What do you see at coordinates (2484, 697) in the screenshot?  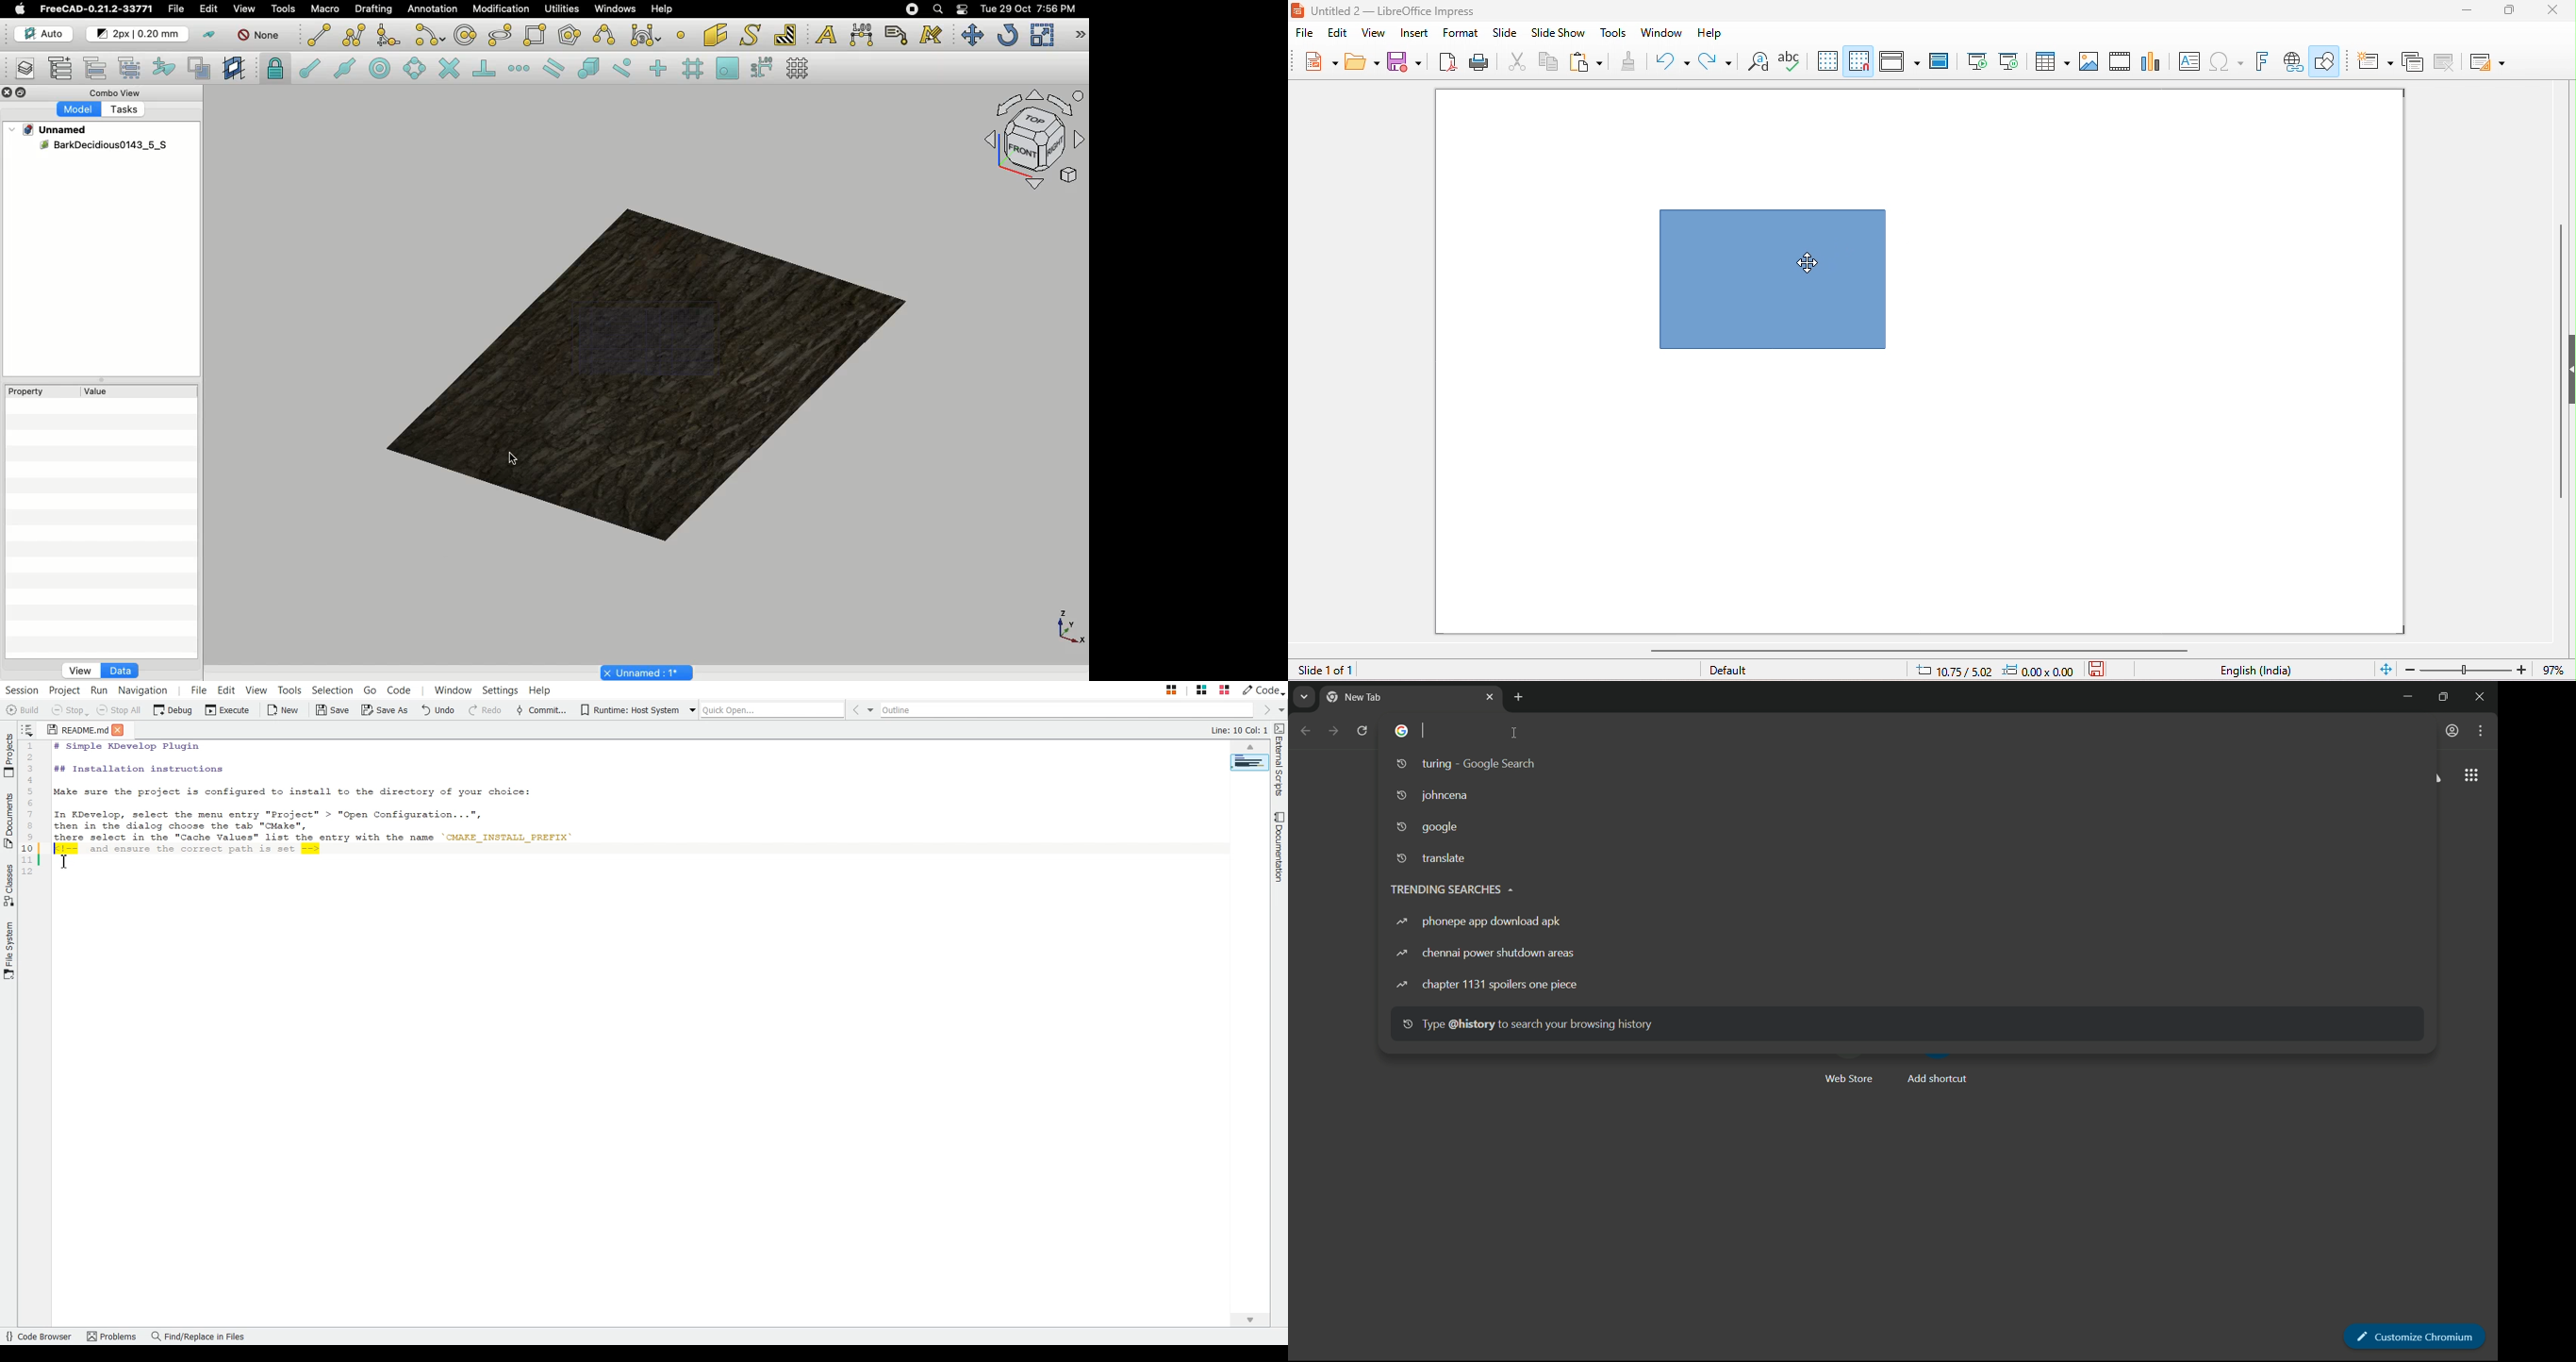 I see `close` at bounding box center [2484, 697].